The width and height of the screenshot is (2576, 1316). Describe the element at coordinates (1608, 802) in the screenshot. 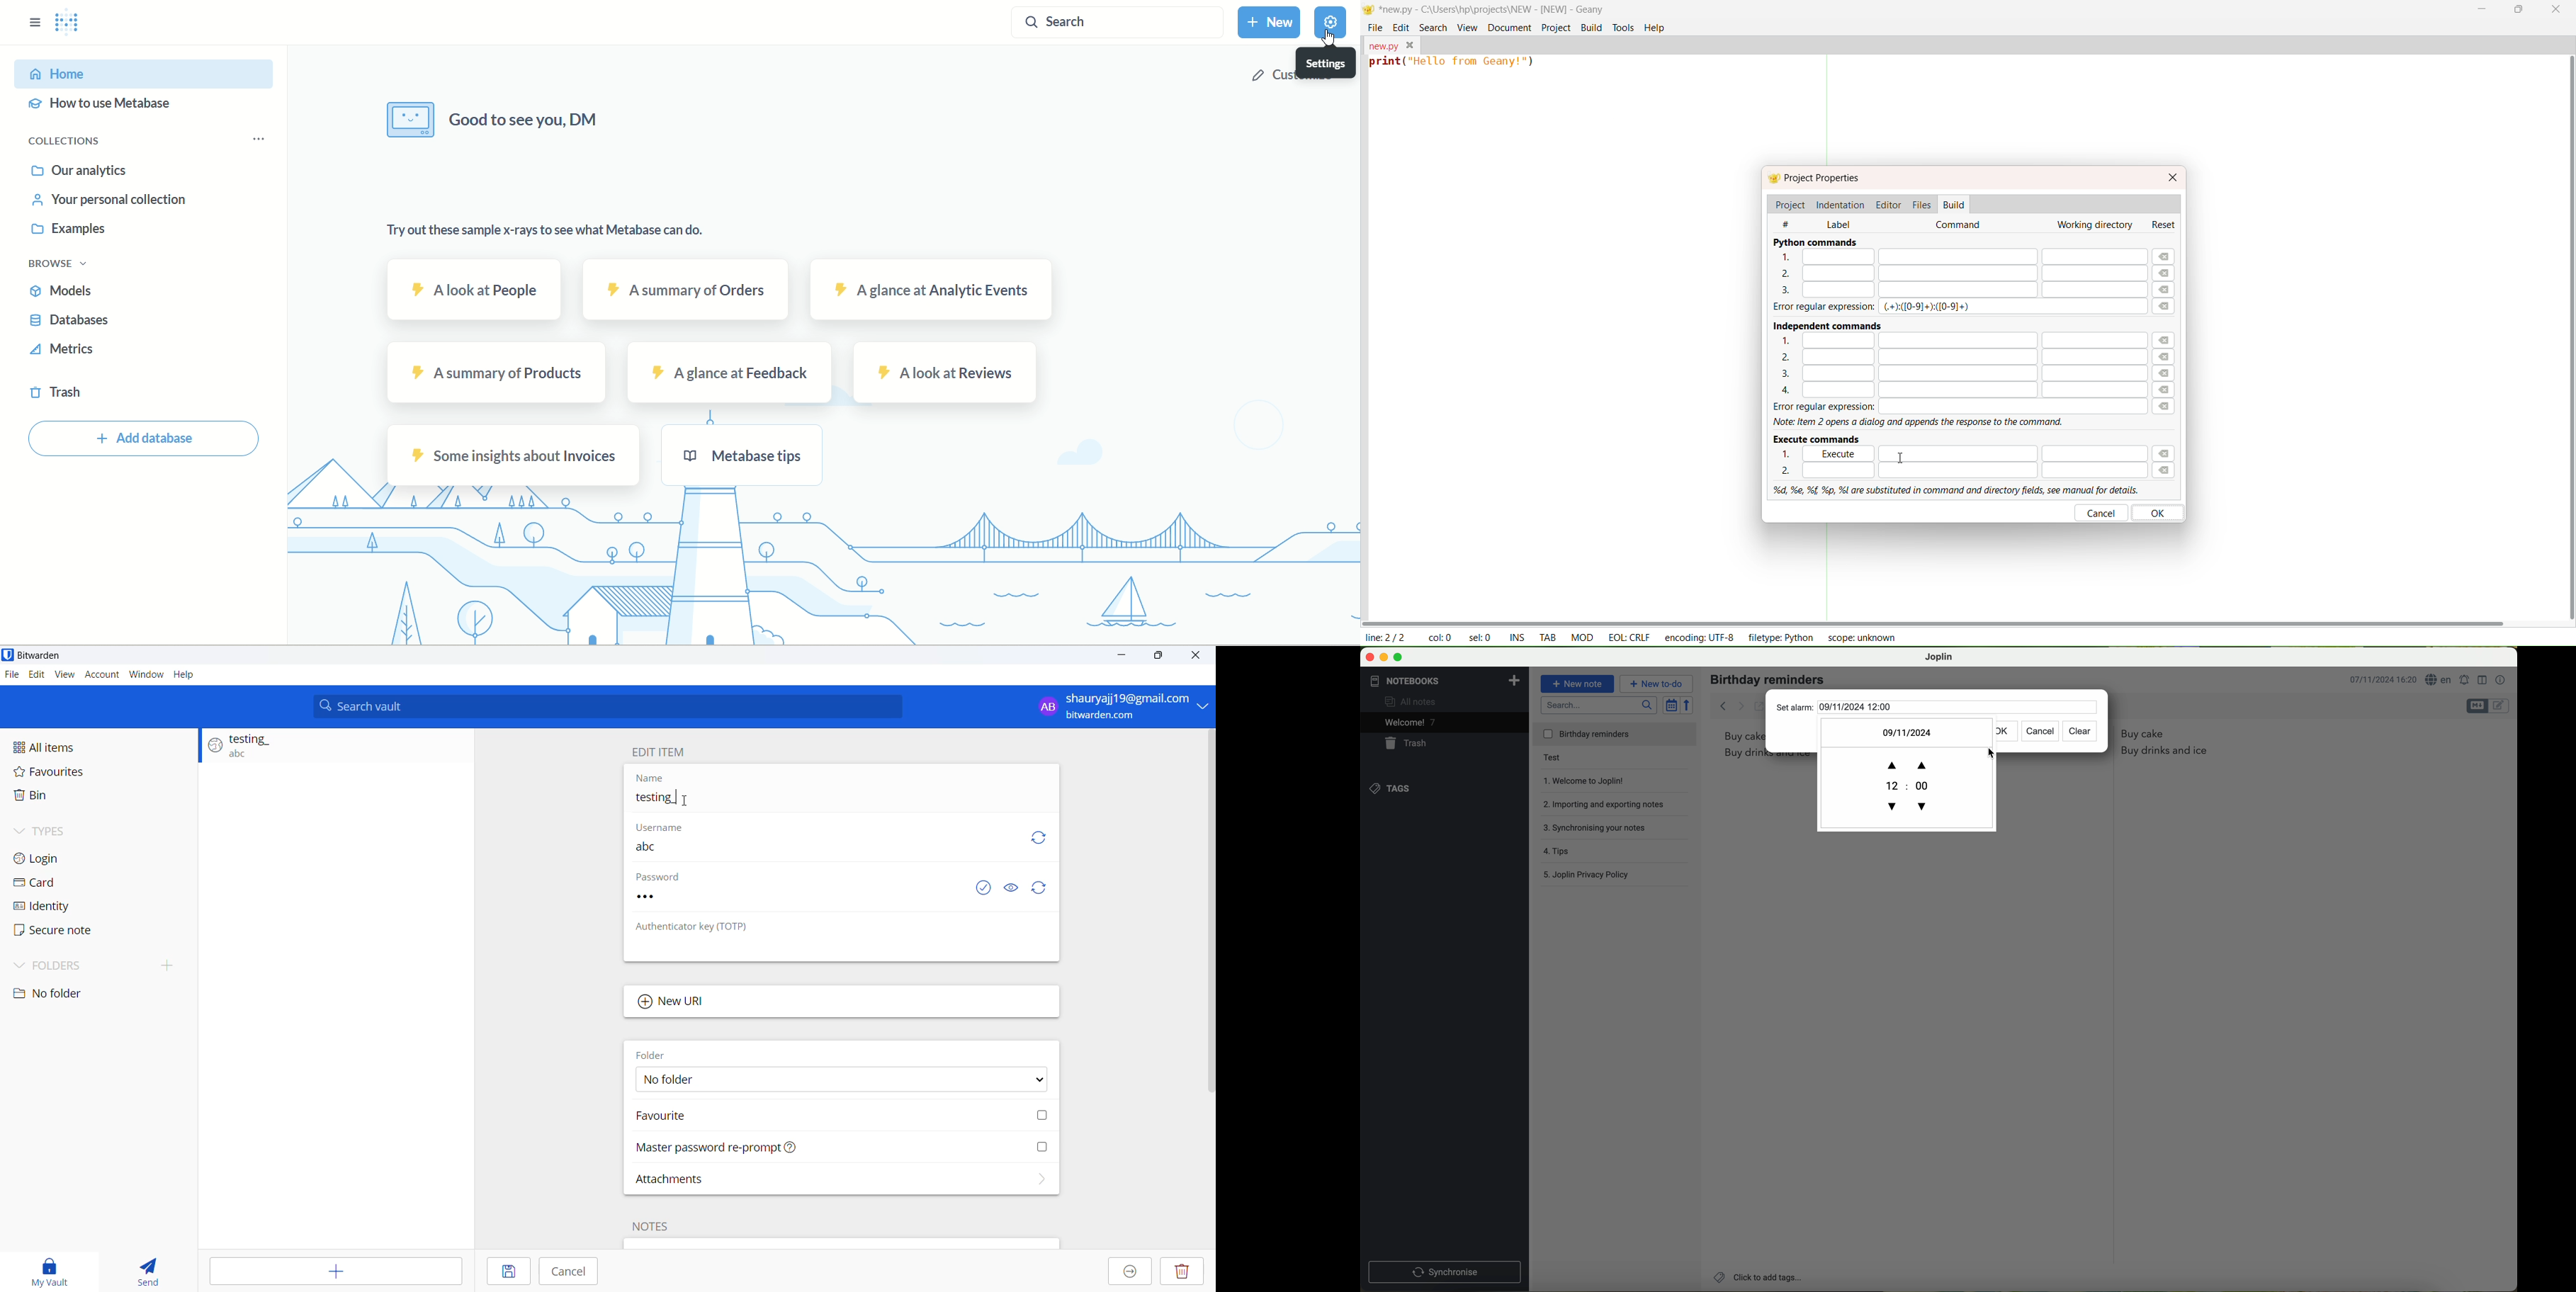

I see `importing and exporting notes` at that location.